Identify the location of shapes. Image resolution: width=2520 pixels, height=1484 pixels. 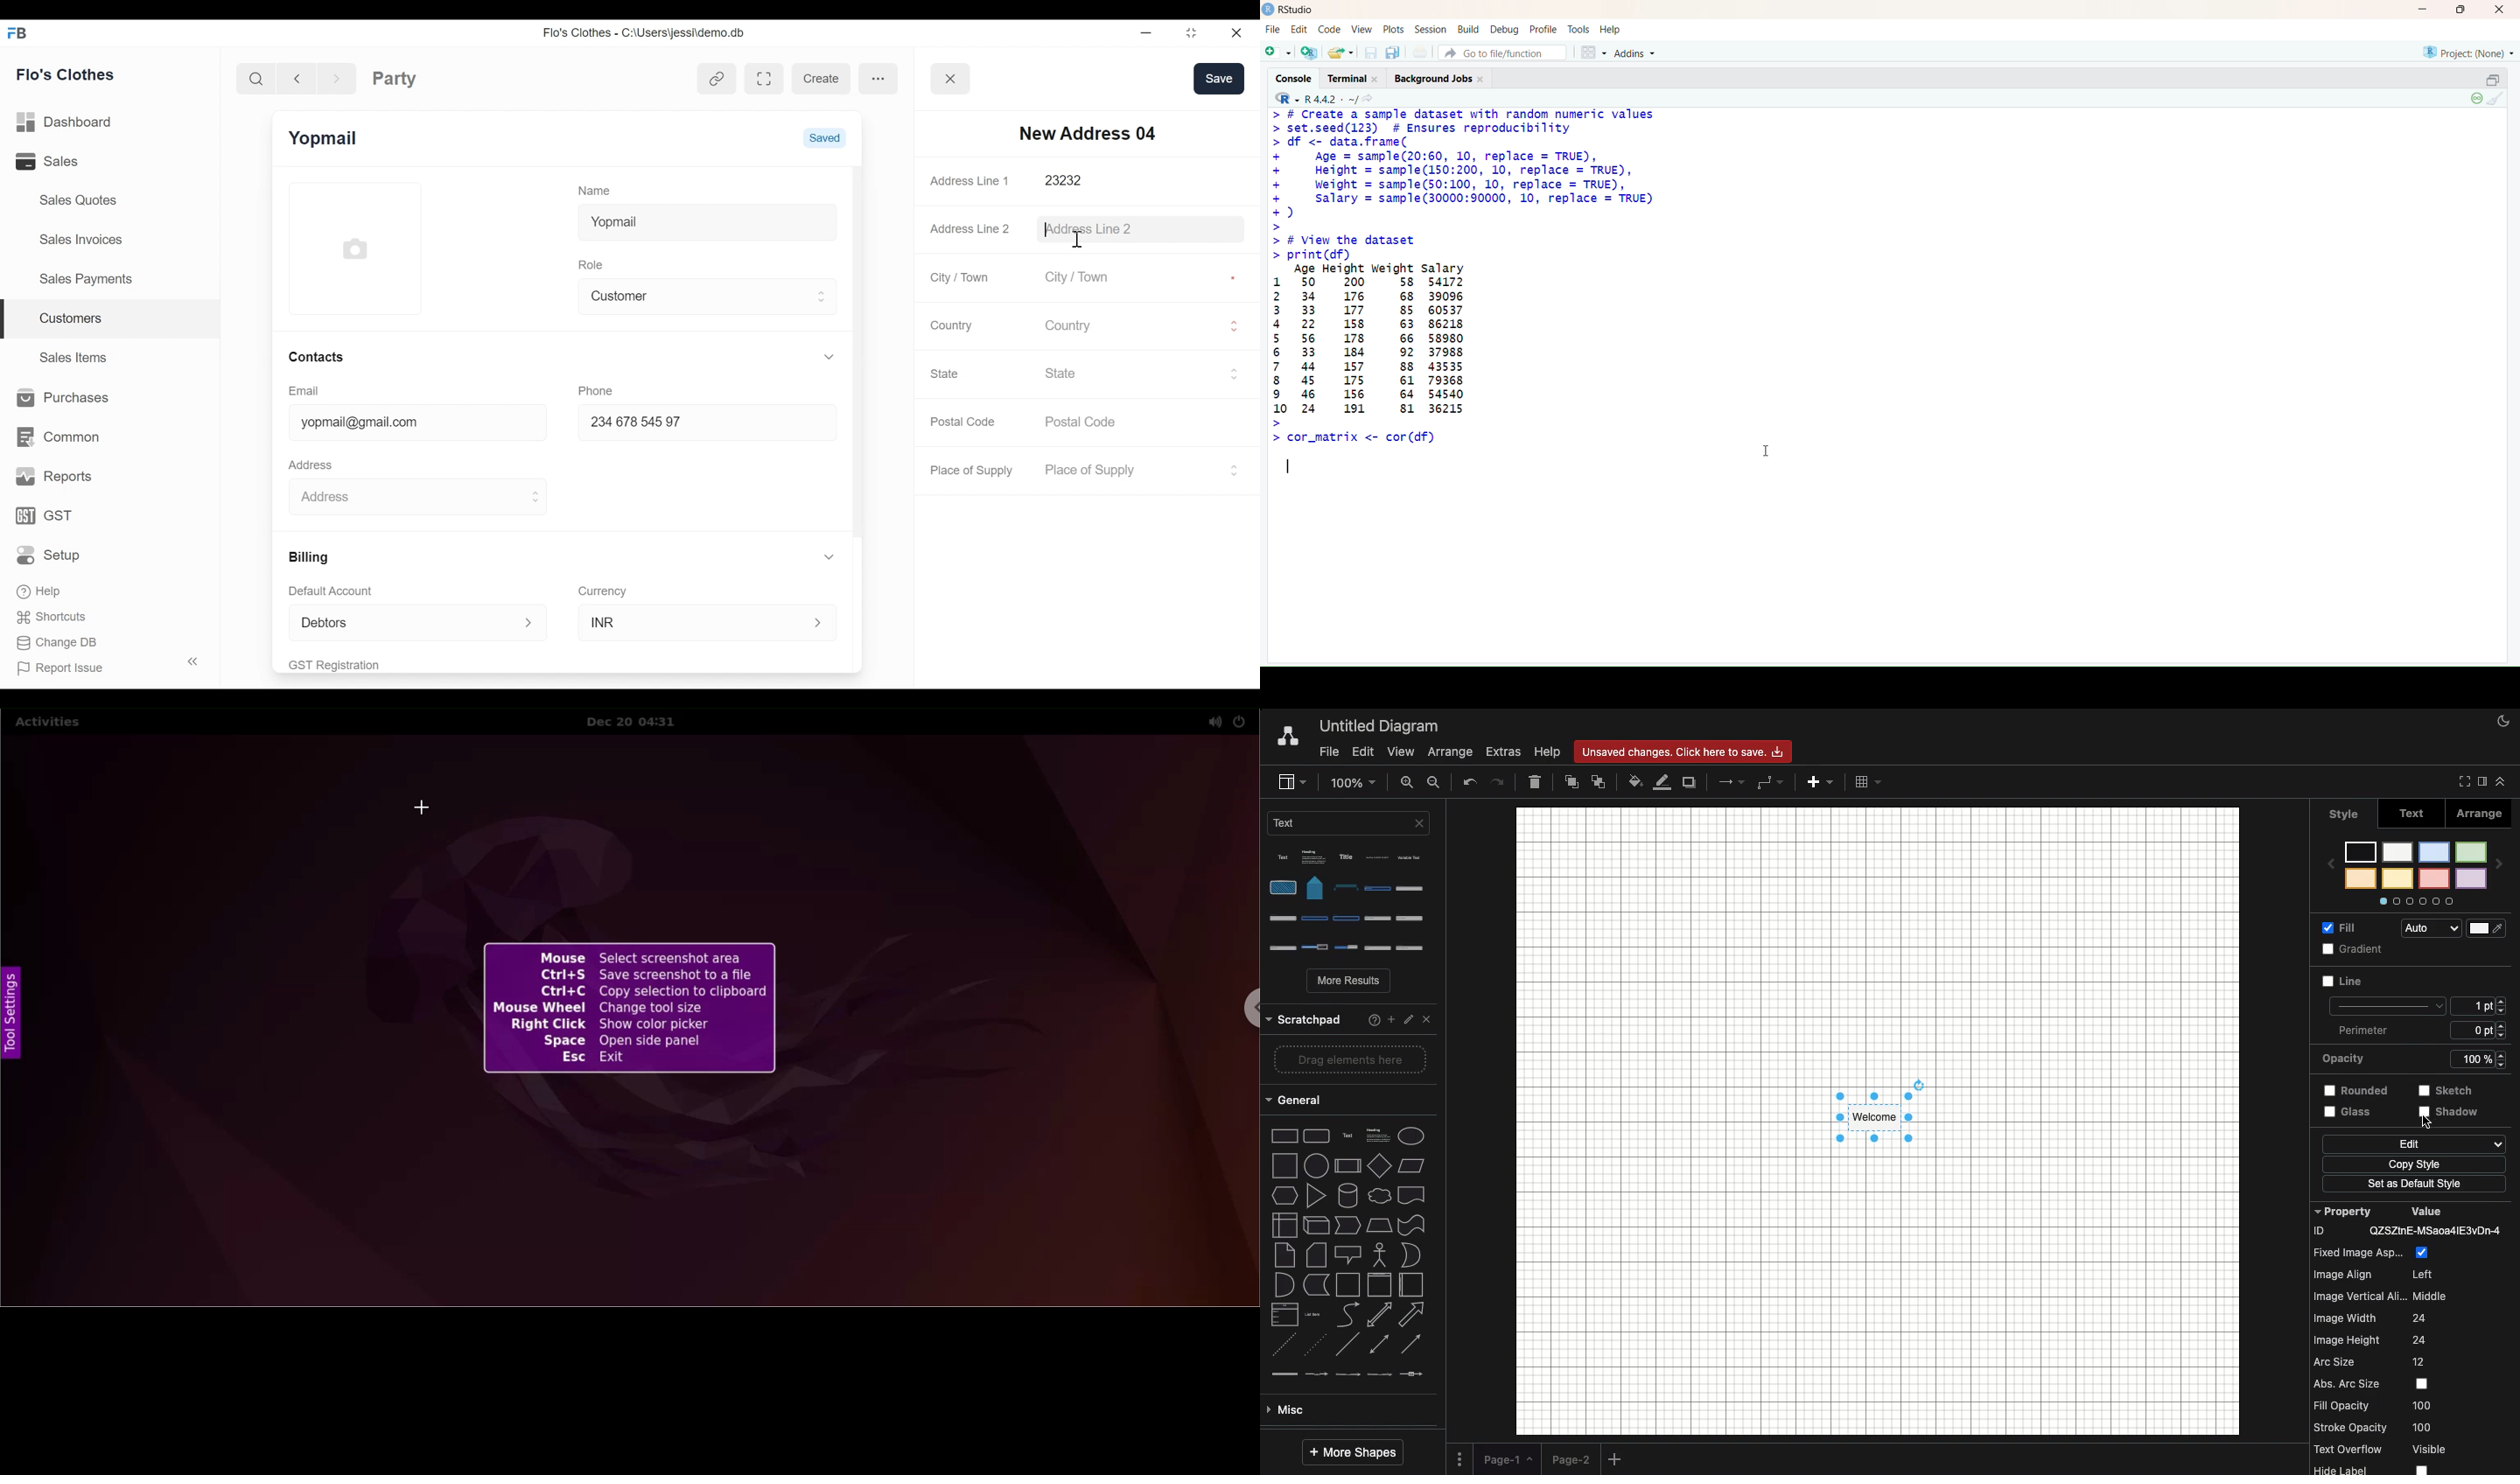
(1354, 1131).